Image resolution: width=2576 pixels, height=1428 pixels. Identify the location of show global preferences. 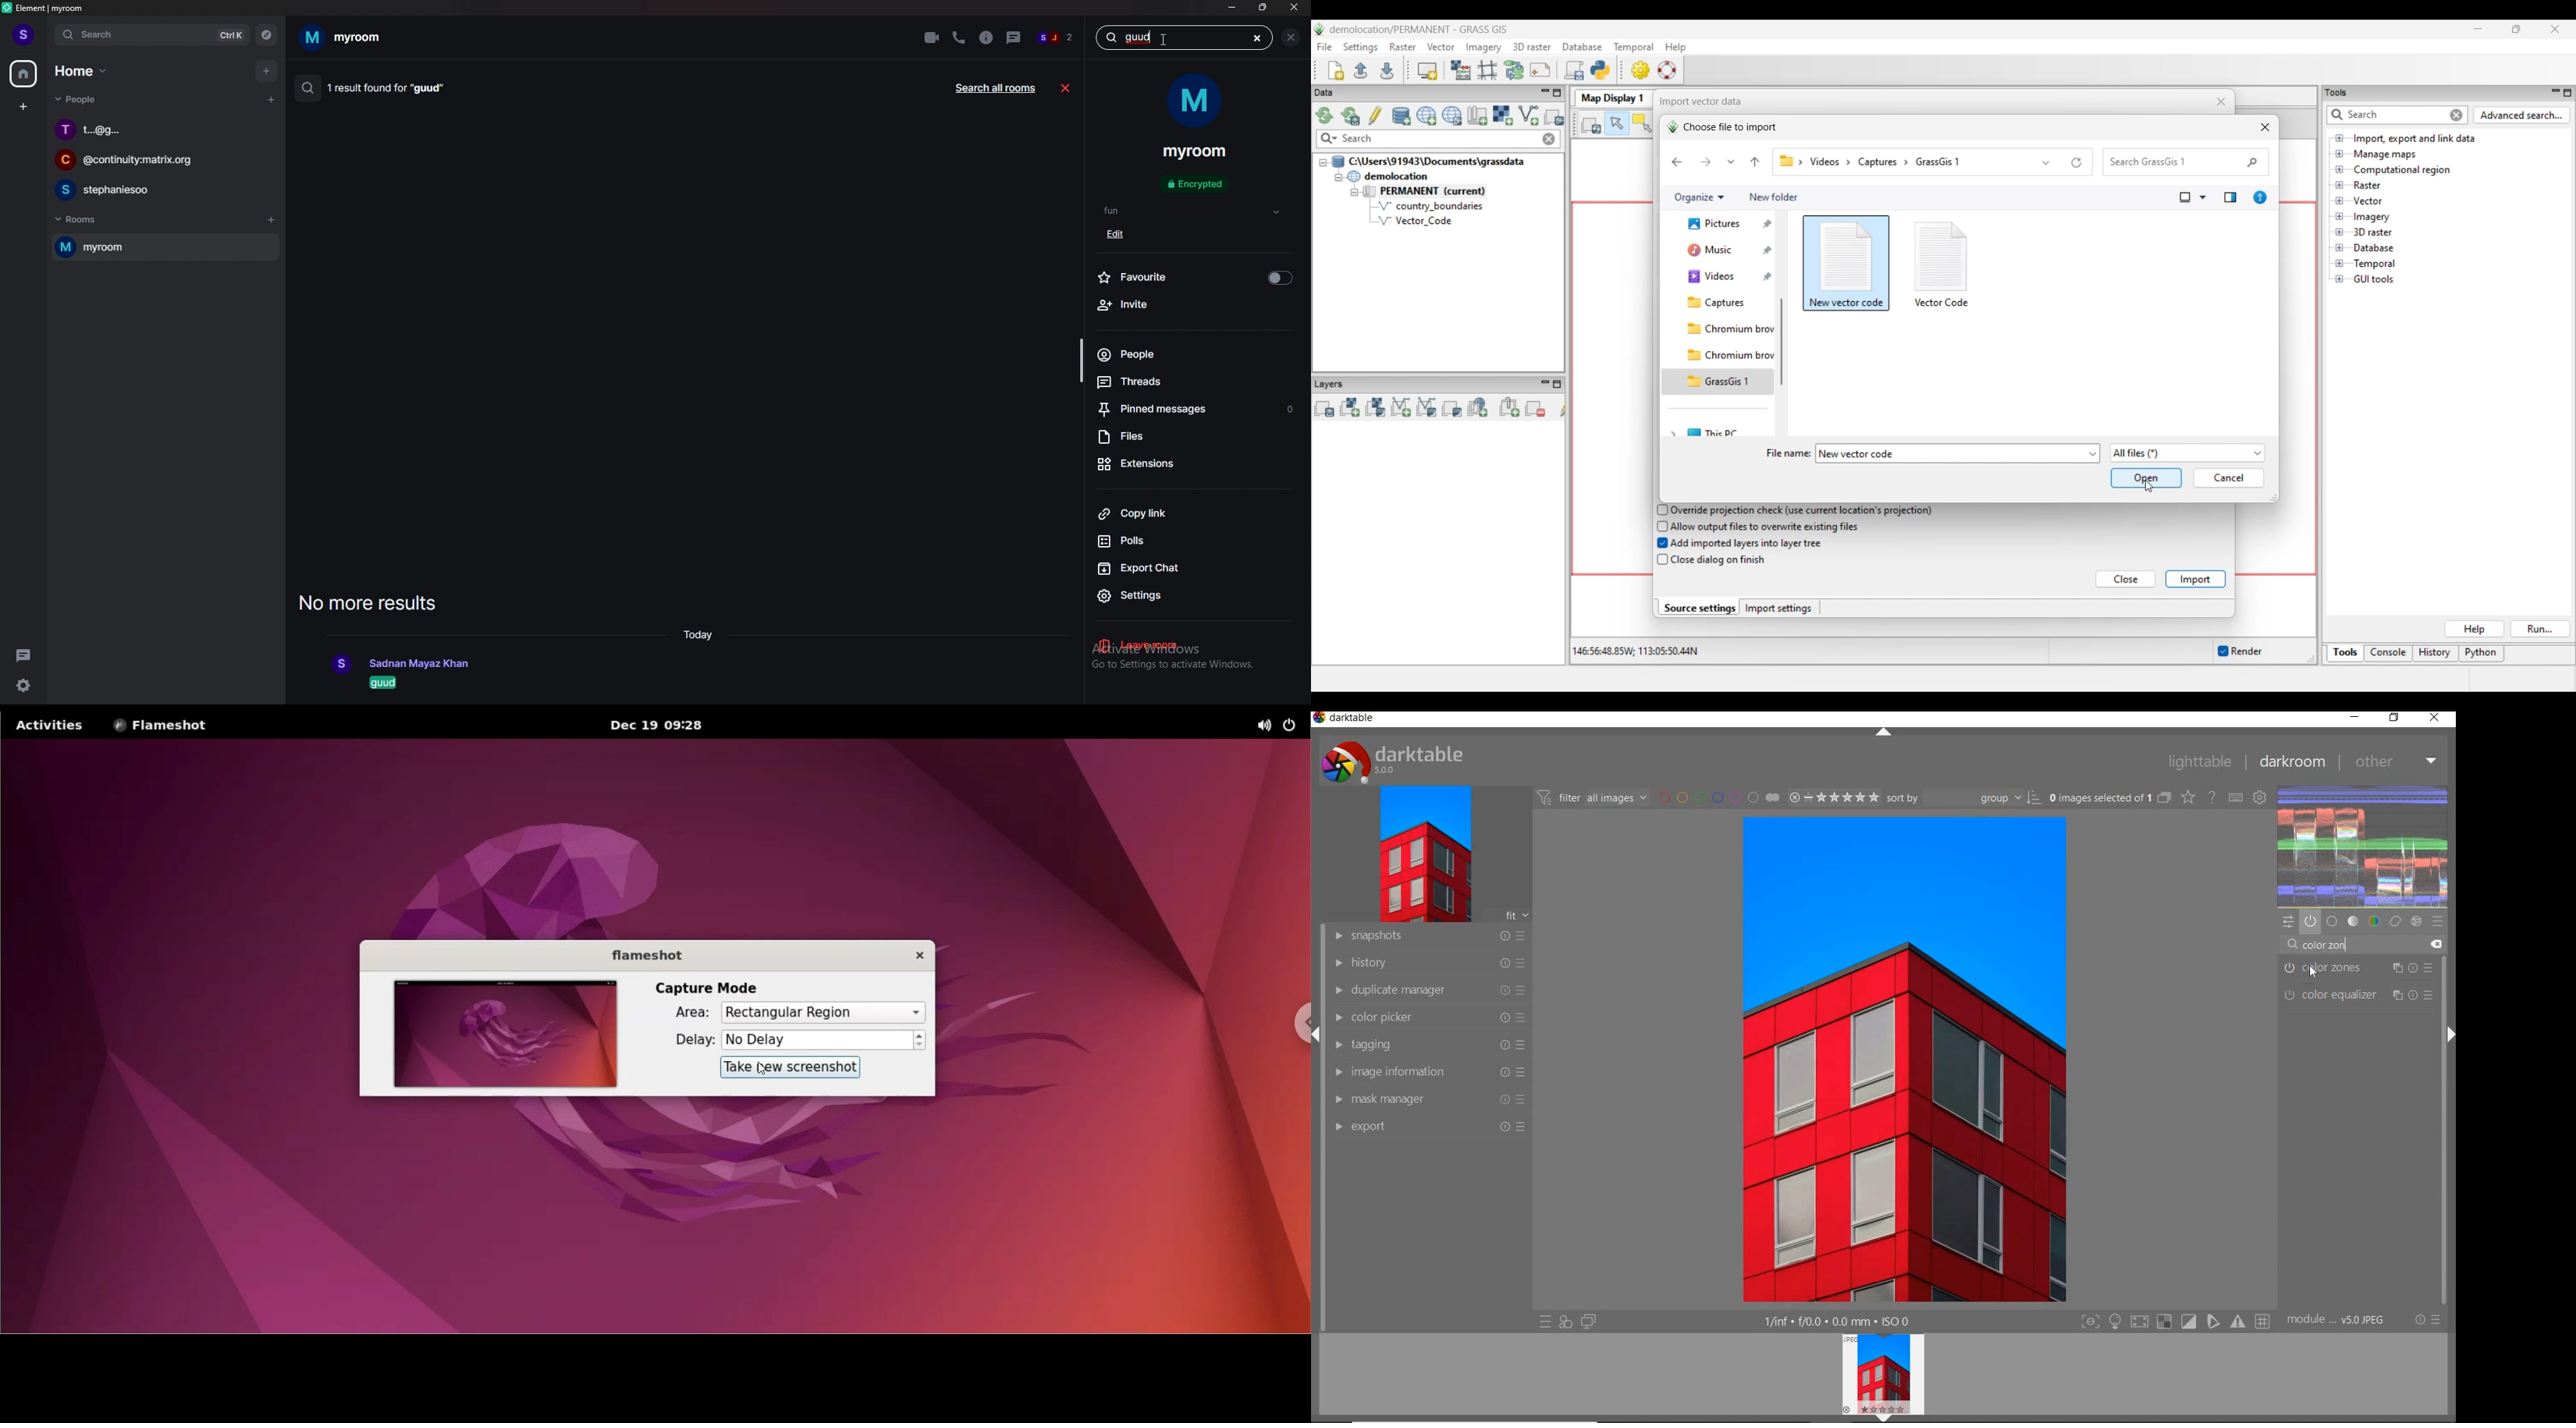
(2261, 799).